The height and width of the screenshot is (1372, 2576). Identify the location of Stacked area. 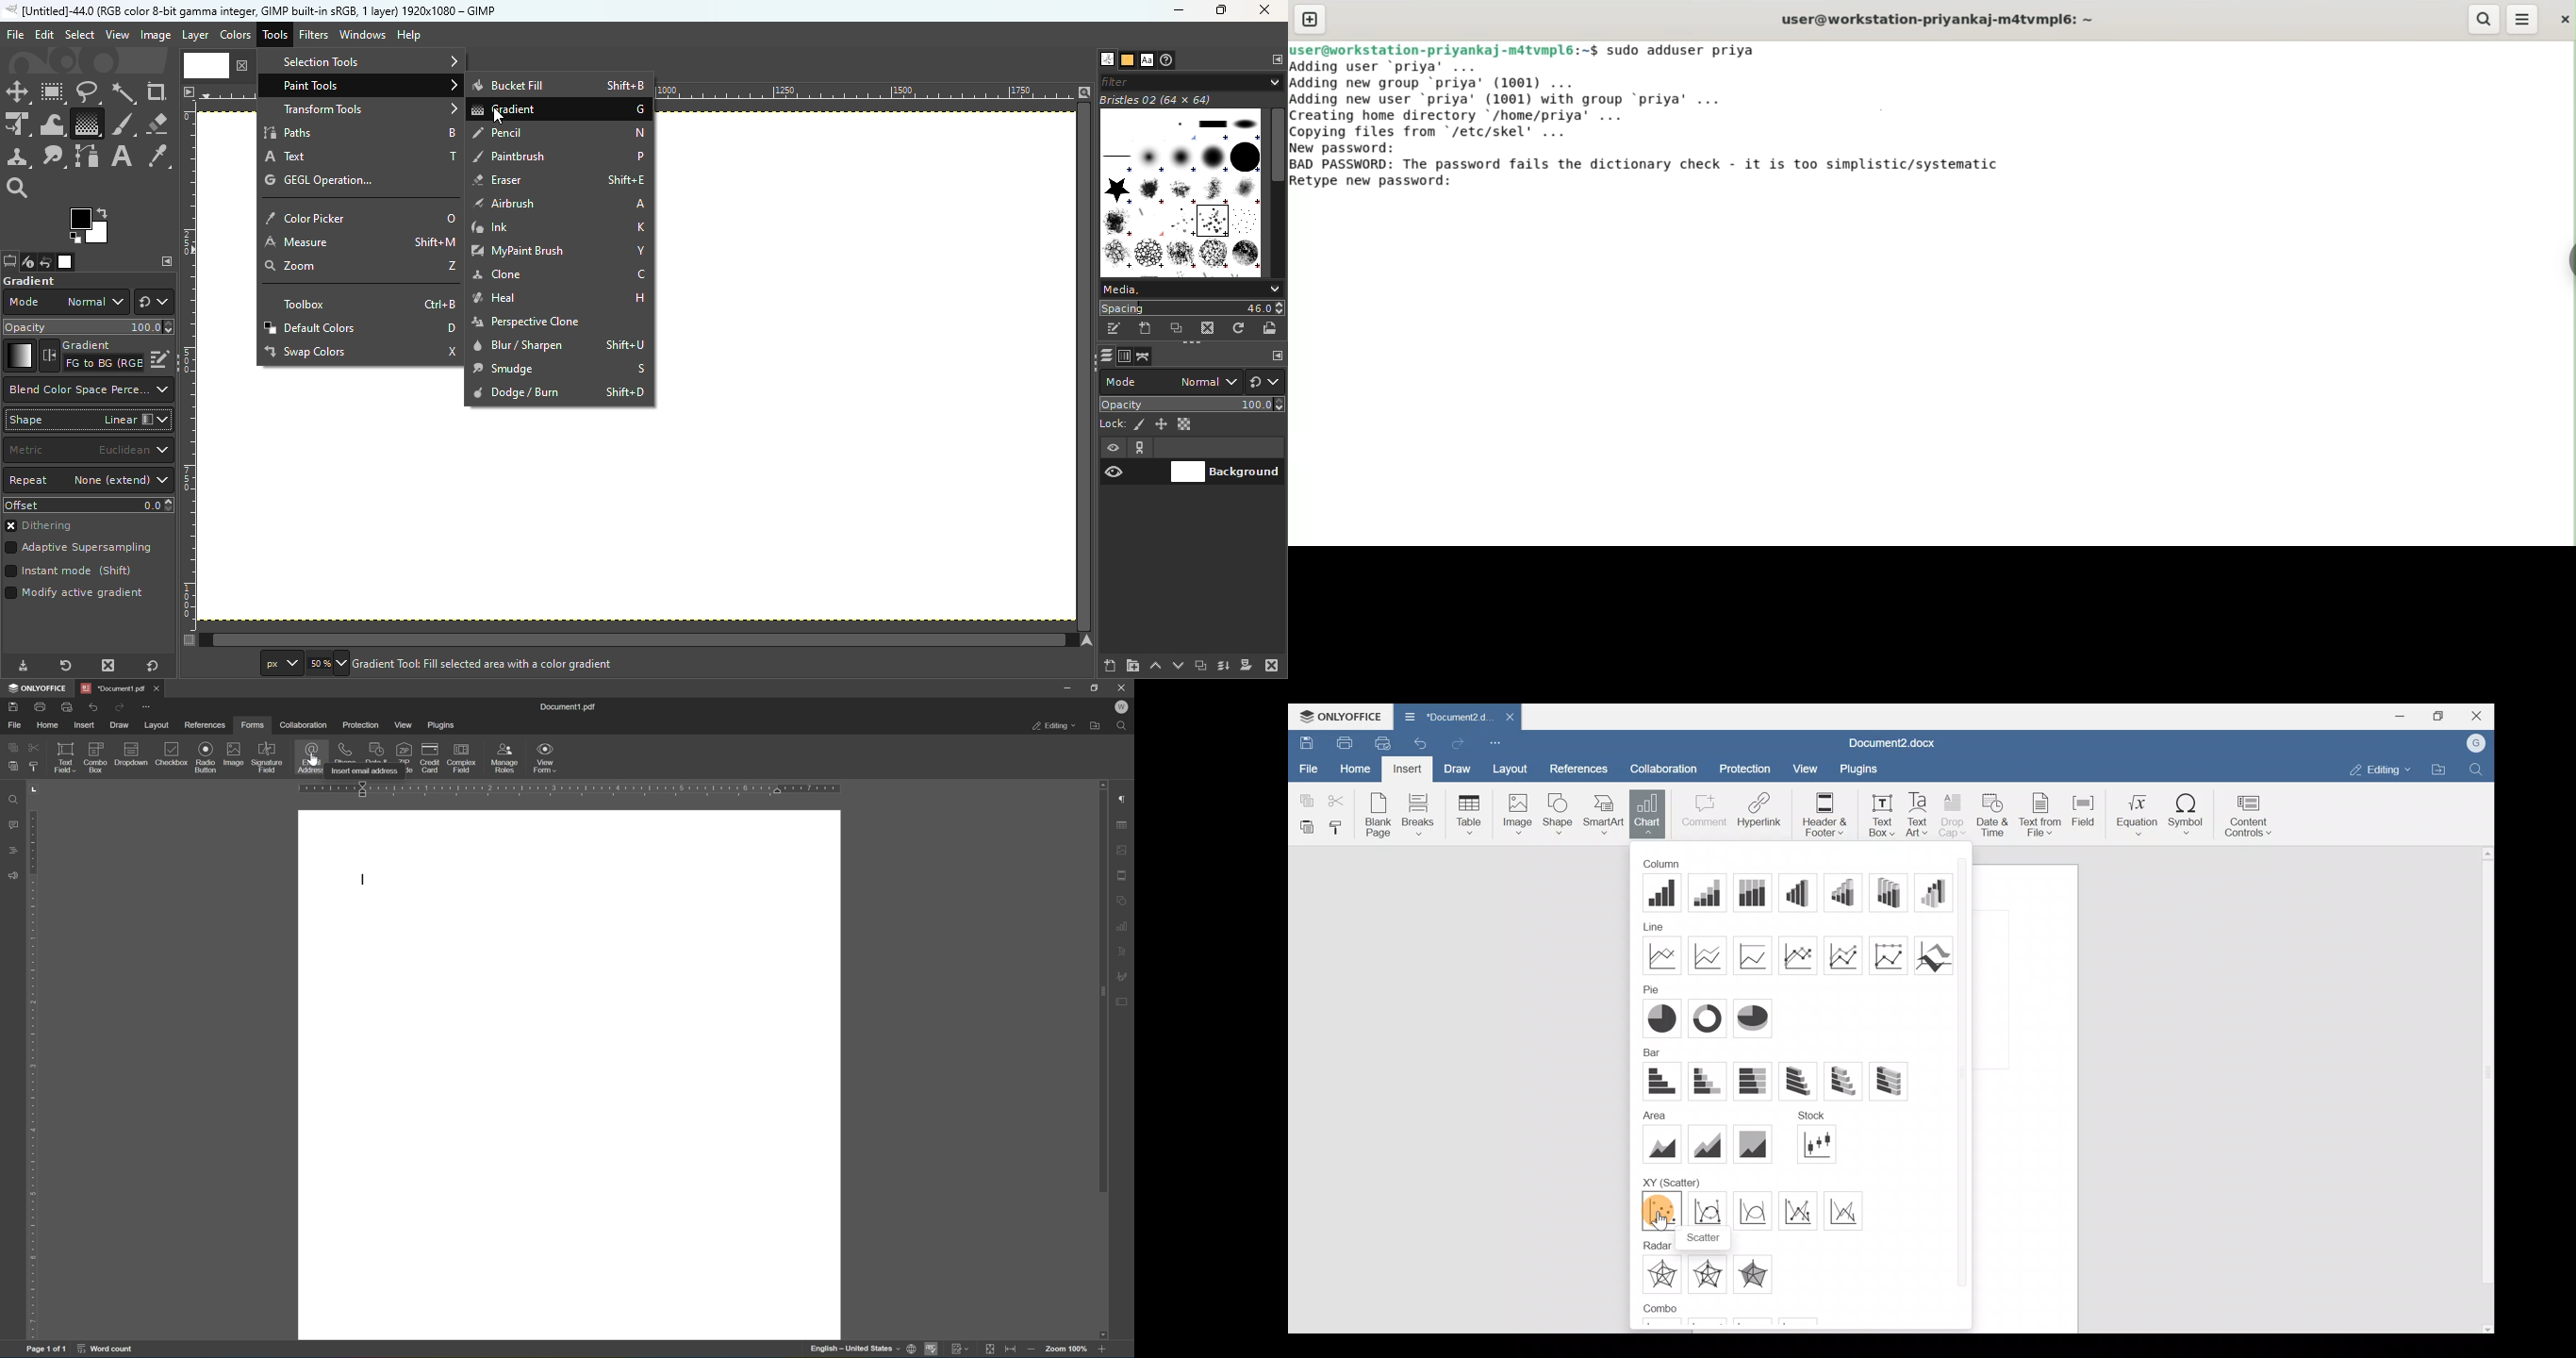
(1706, 1142).